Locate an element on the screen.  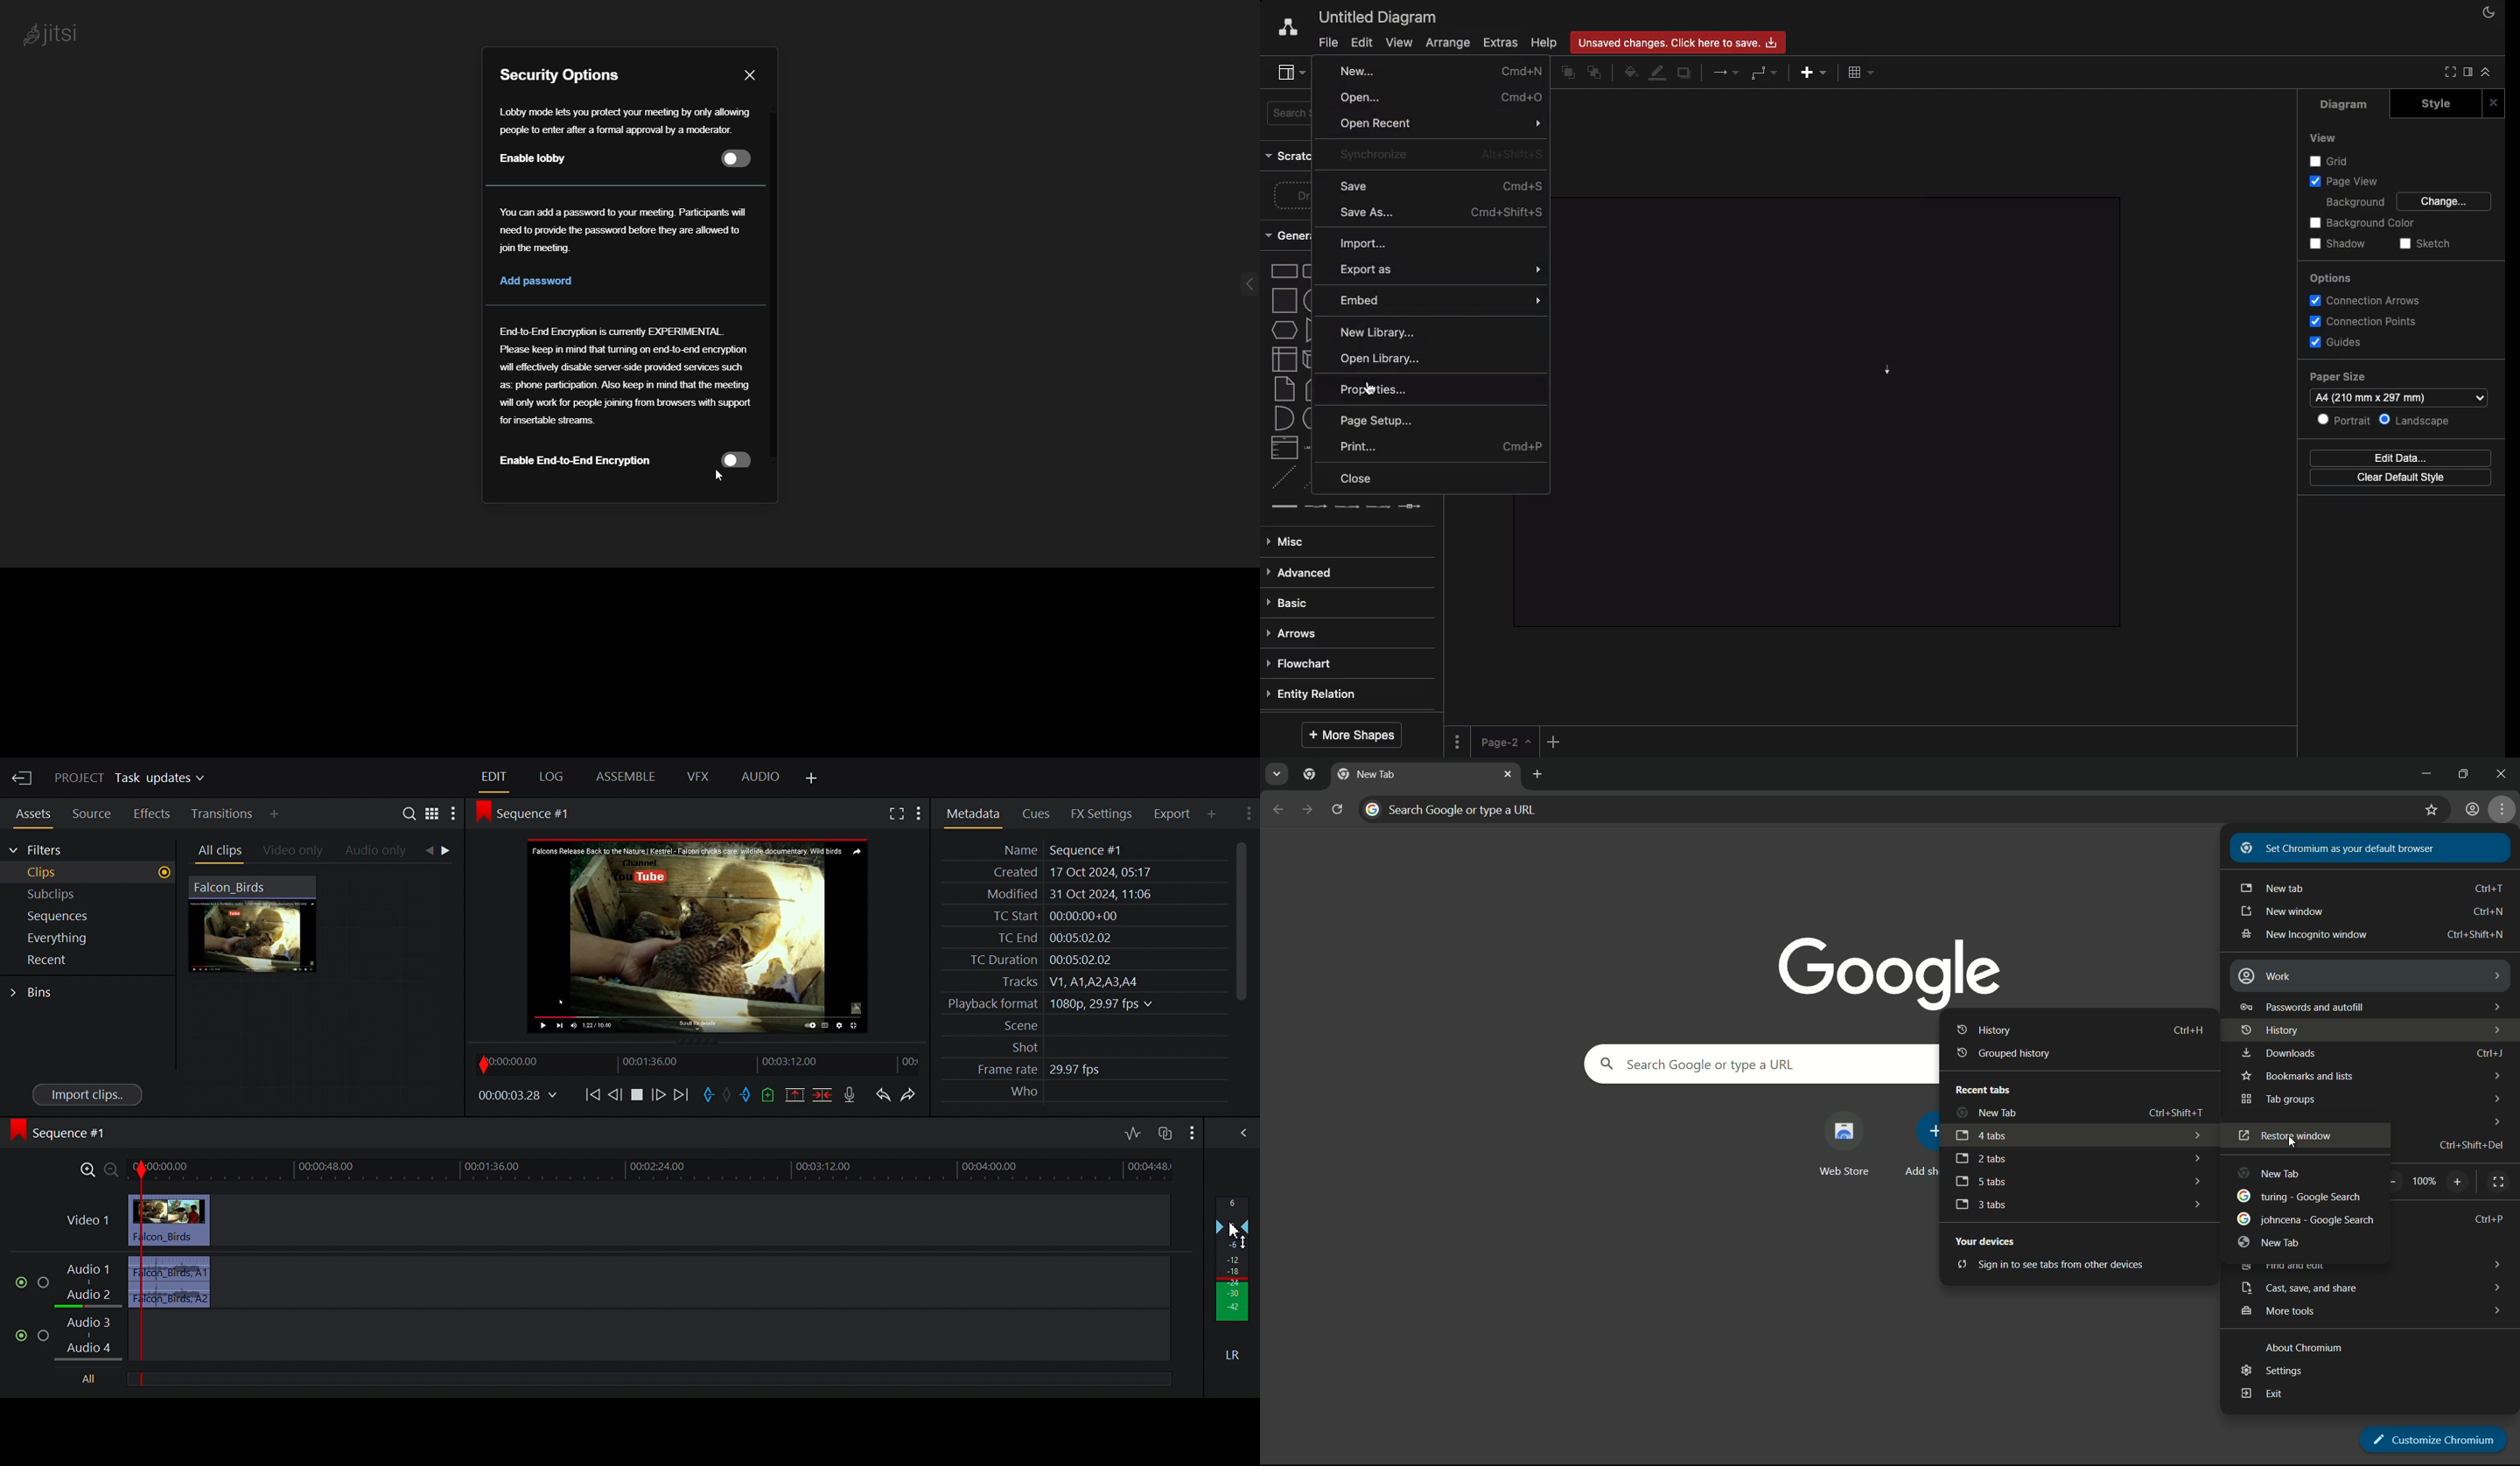
Toggle between list and tile view is located at coordinates (433, 812).